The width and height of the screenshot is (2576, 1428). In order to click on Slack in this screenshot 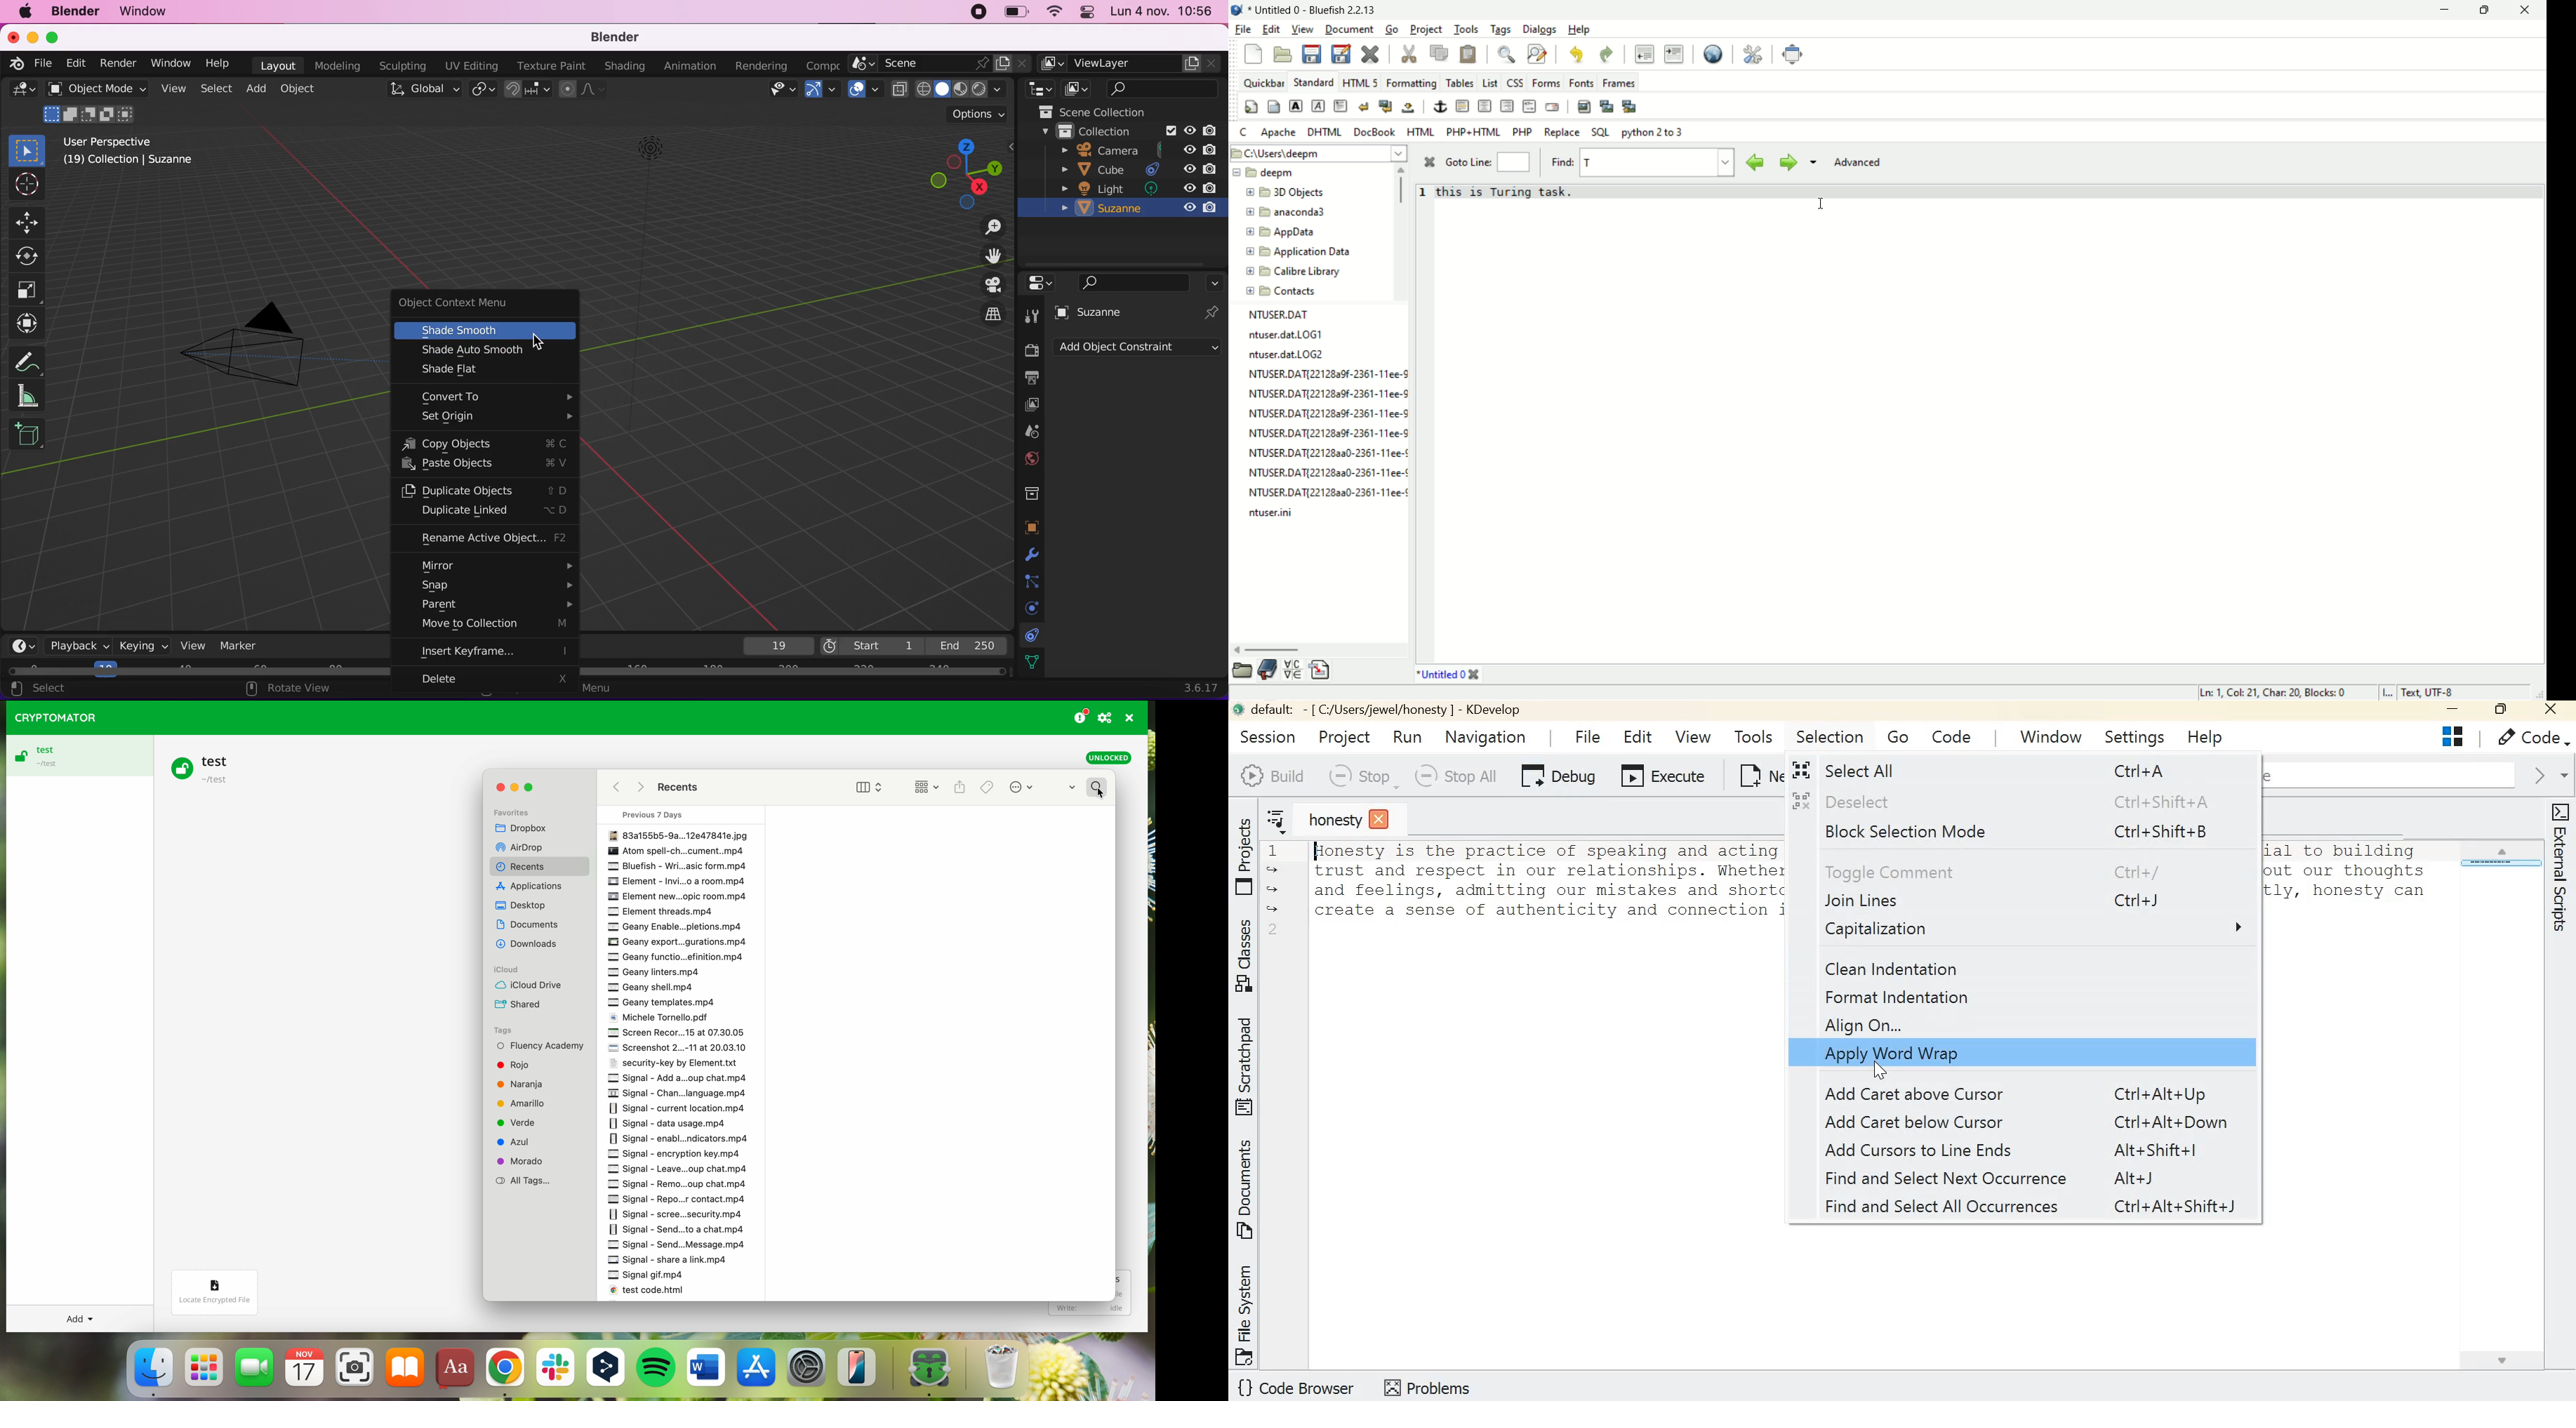, I will do `click(555, 1371)`.